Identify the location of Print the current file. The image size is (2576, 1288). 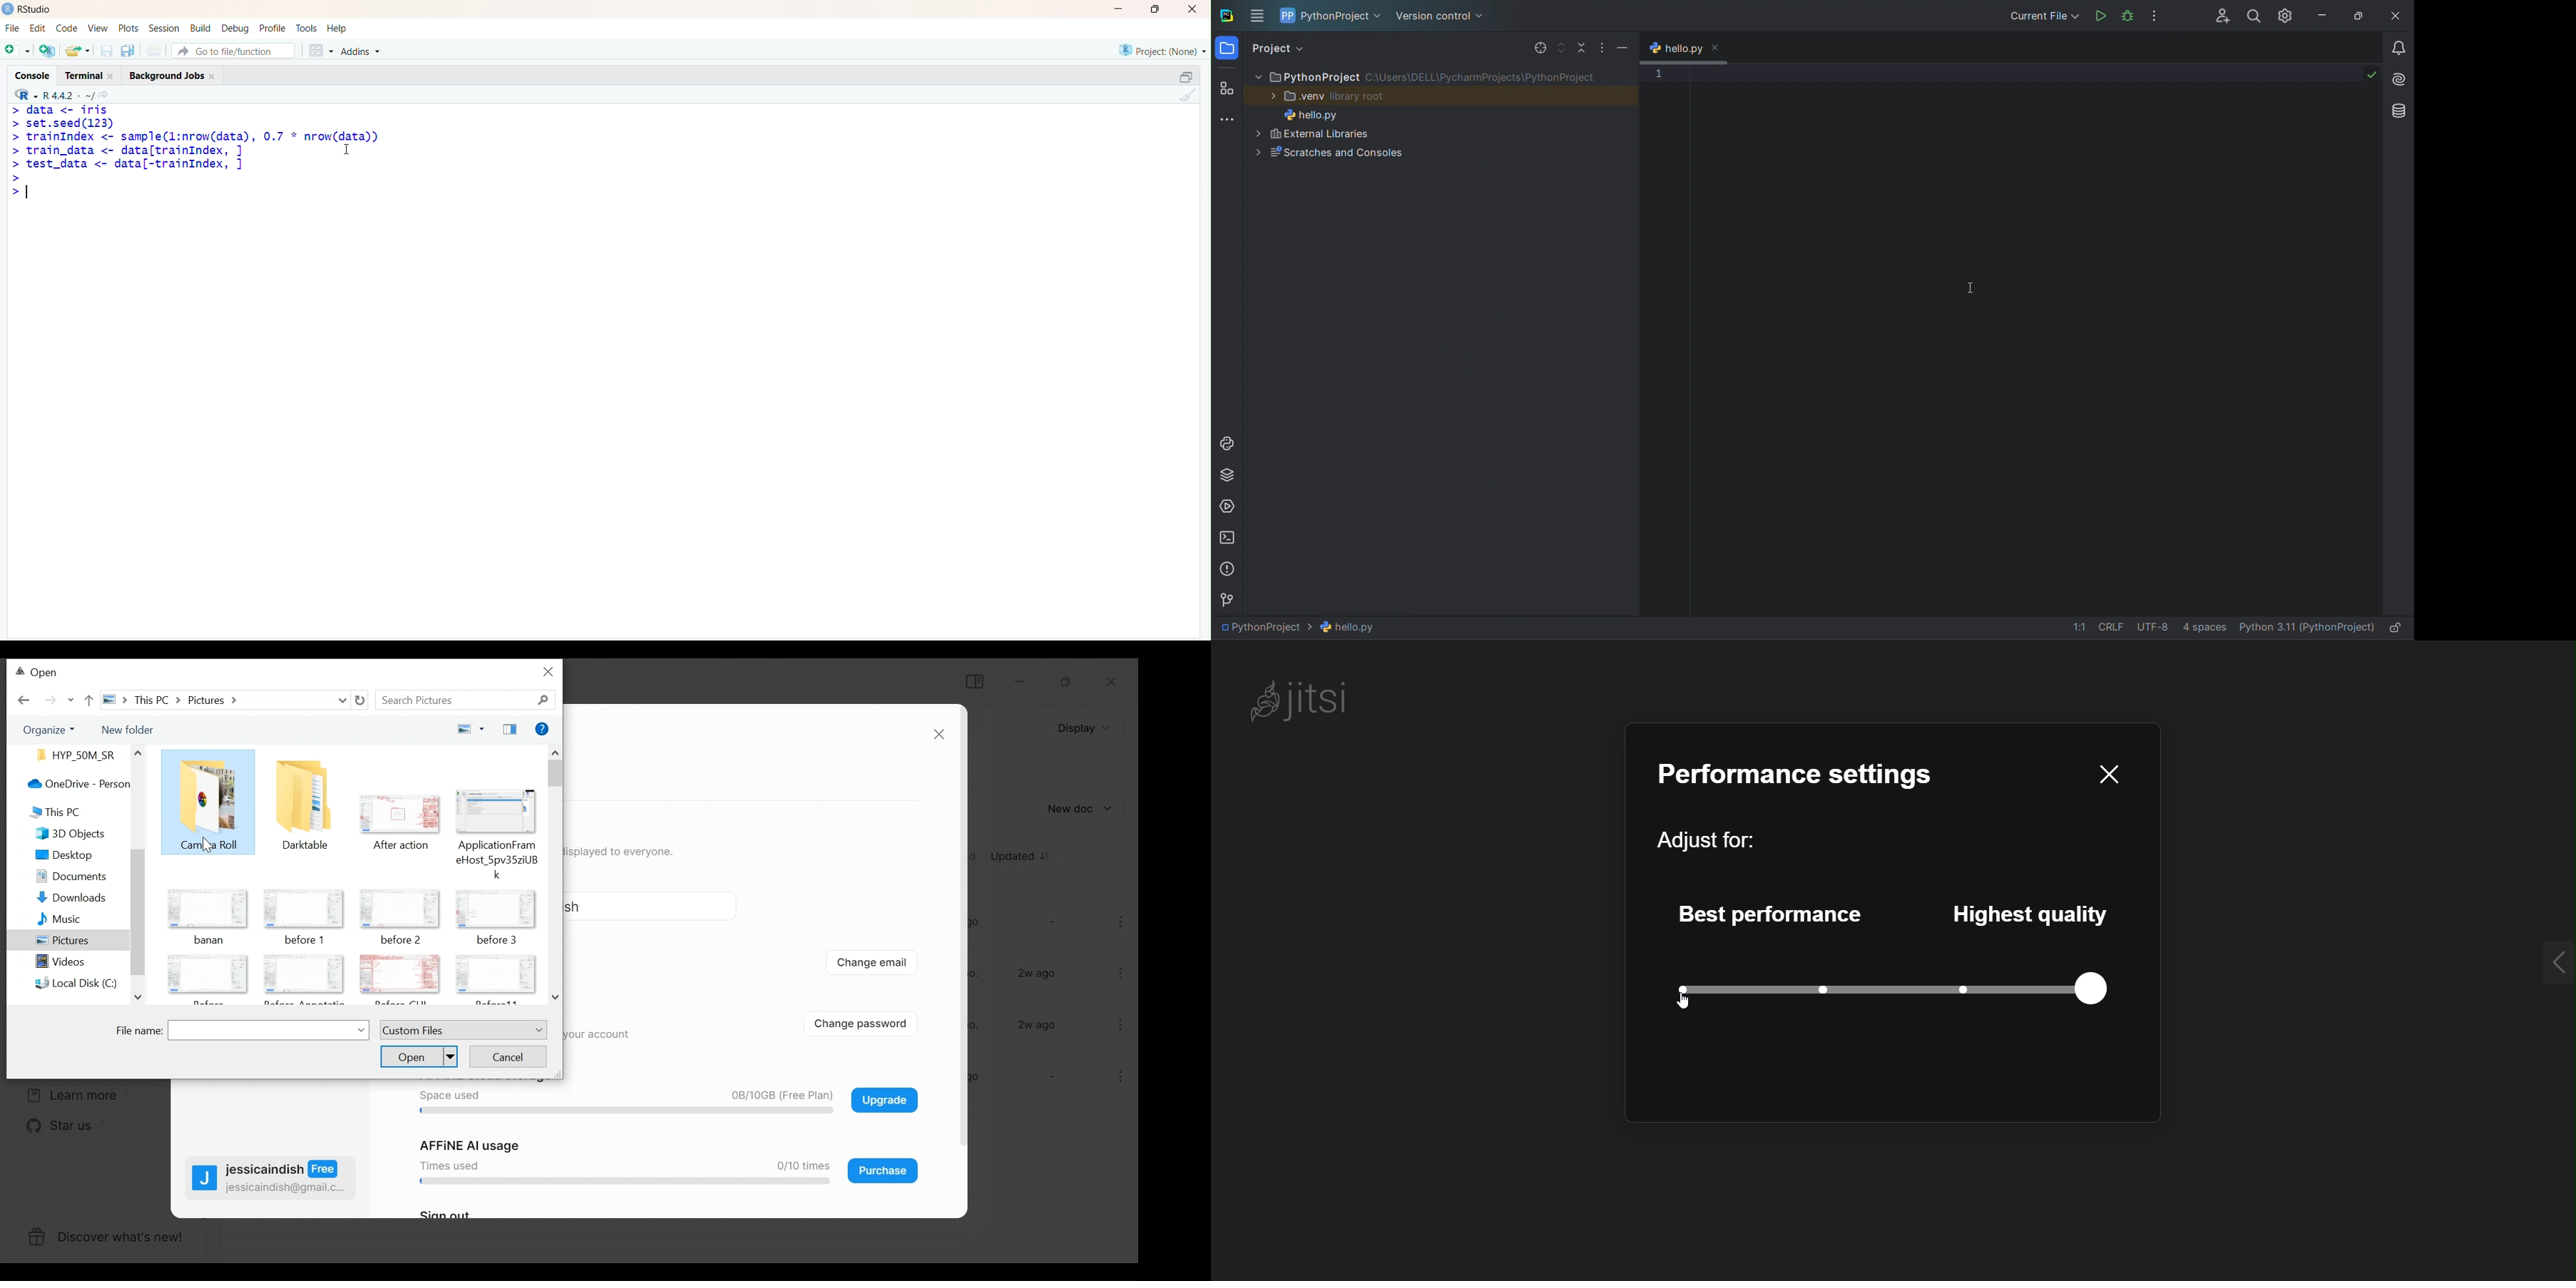
(154, 51).